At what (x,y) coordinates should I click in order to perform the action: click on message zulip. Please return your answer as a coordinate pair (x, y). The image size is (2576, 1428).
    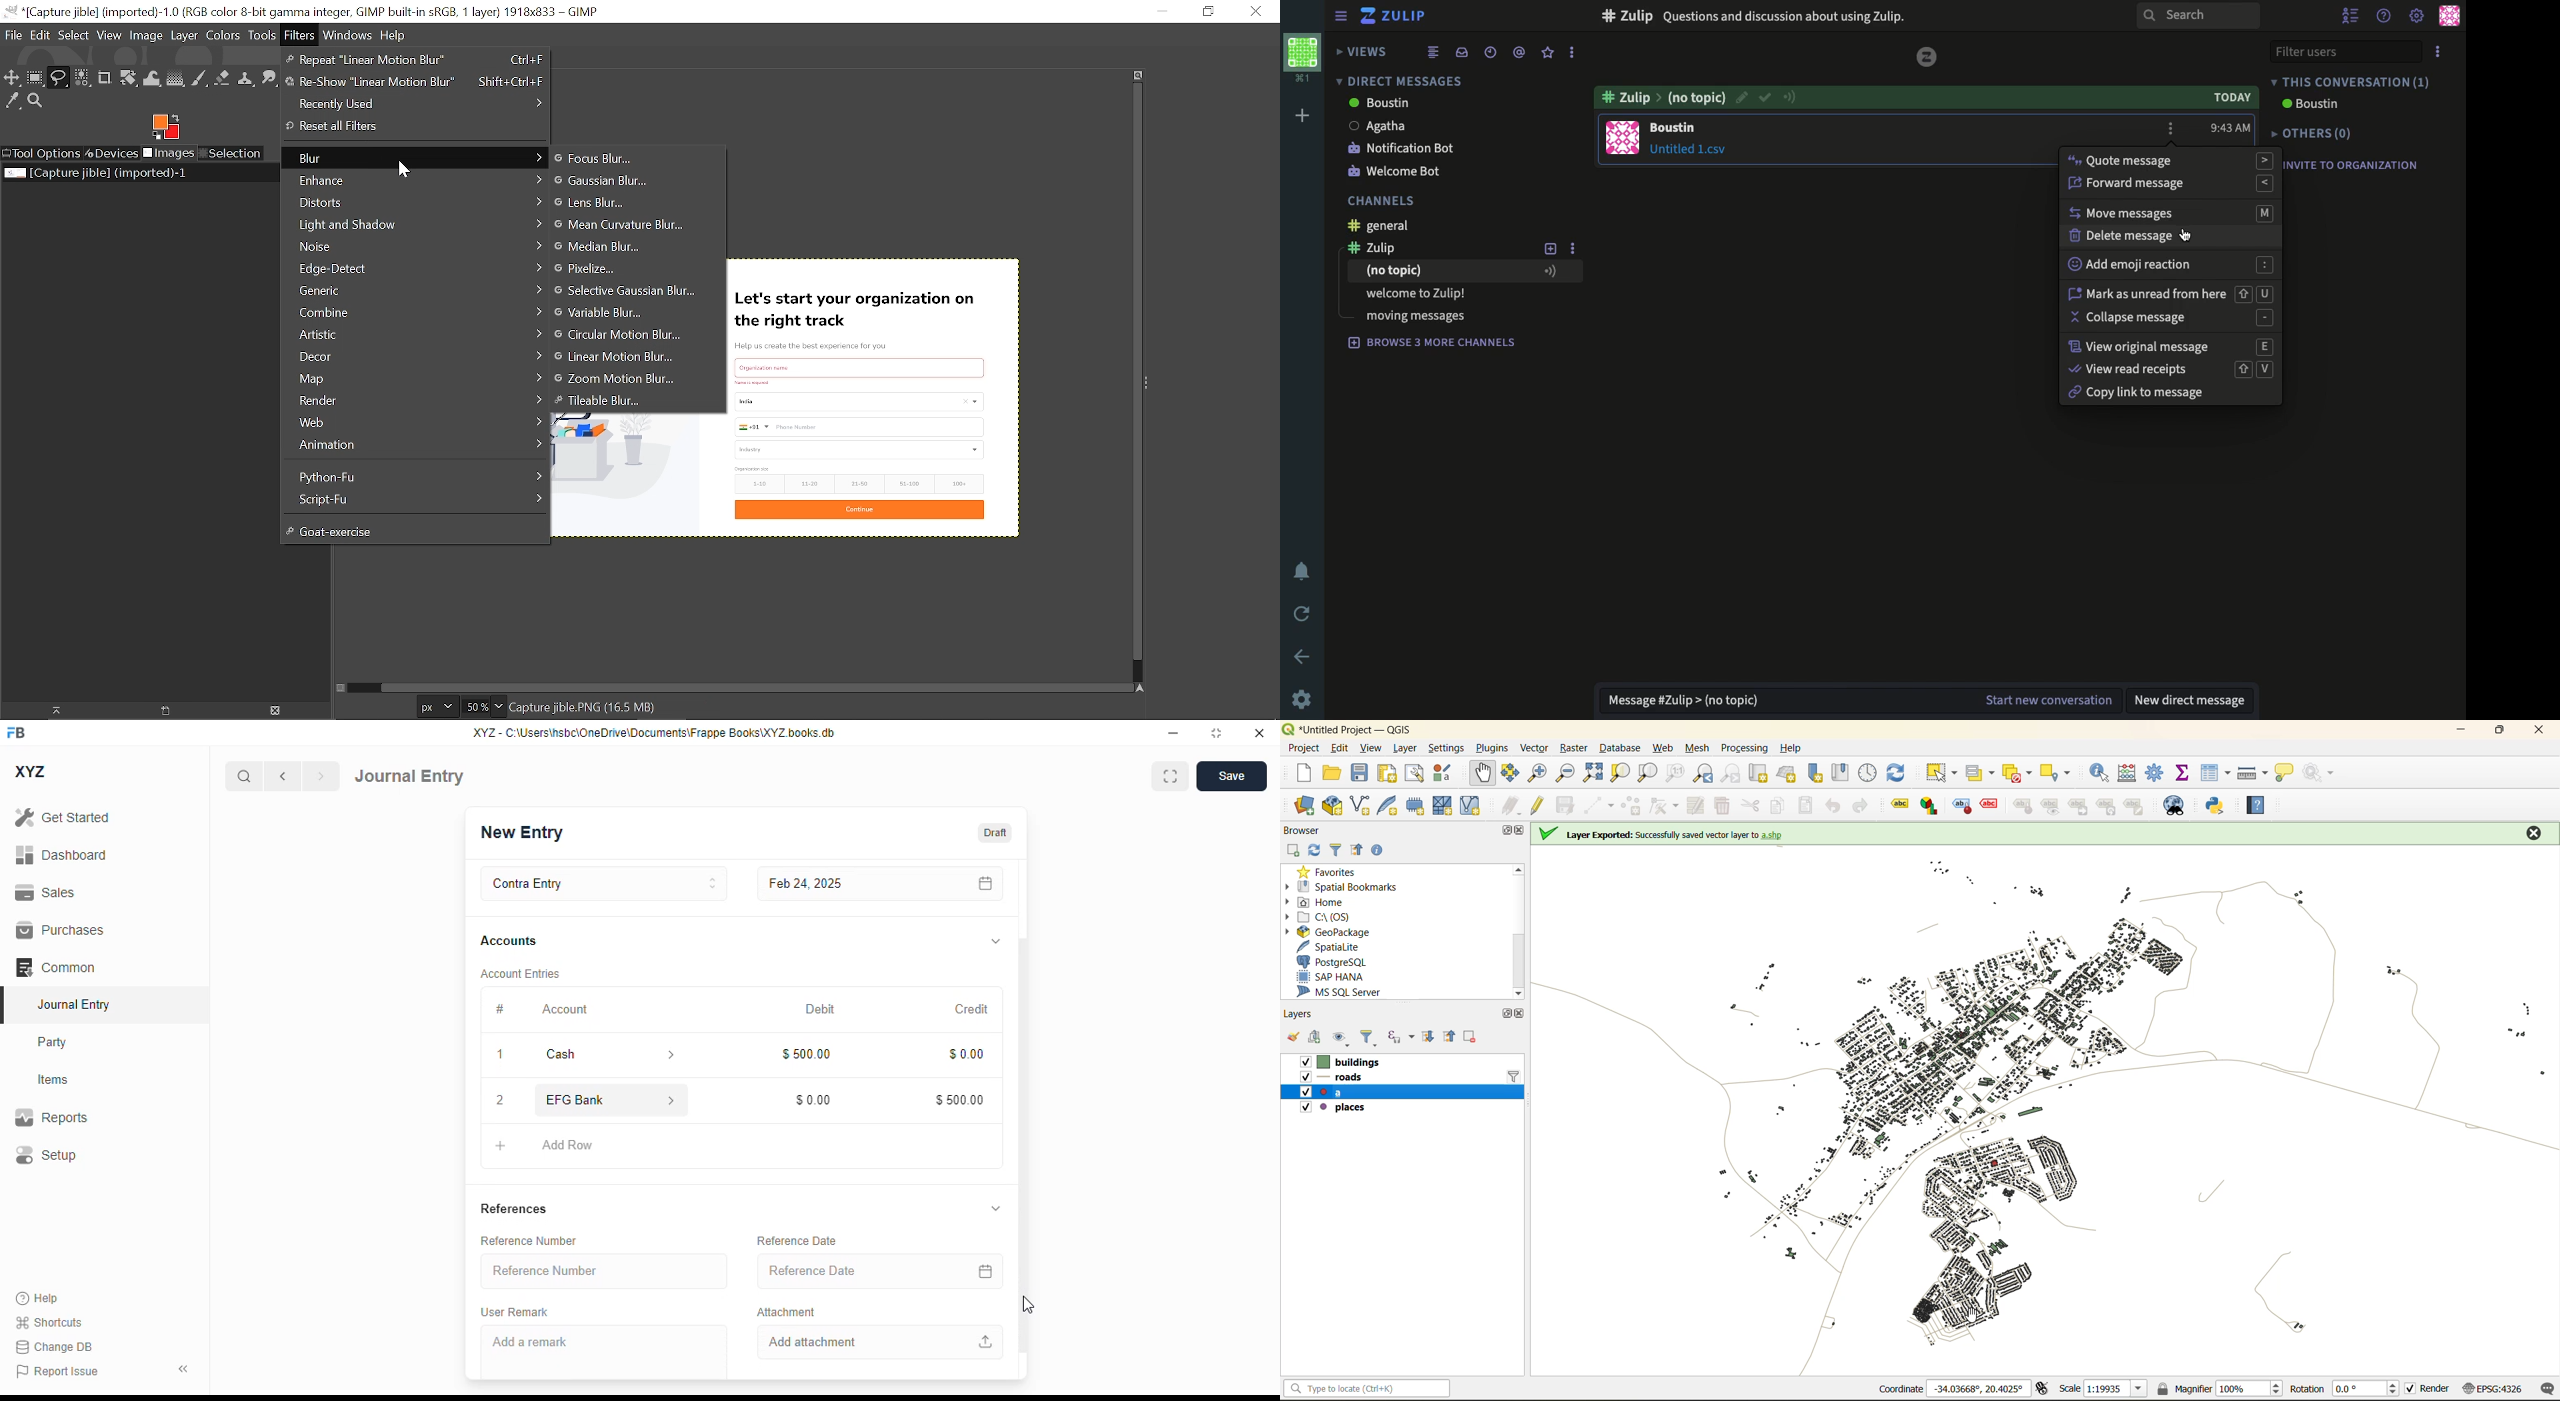
    Looking at the image, I should click on (1684, 694).